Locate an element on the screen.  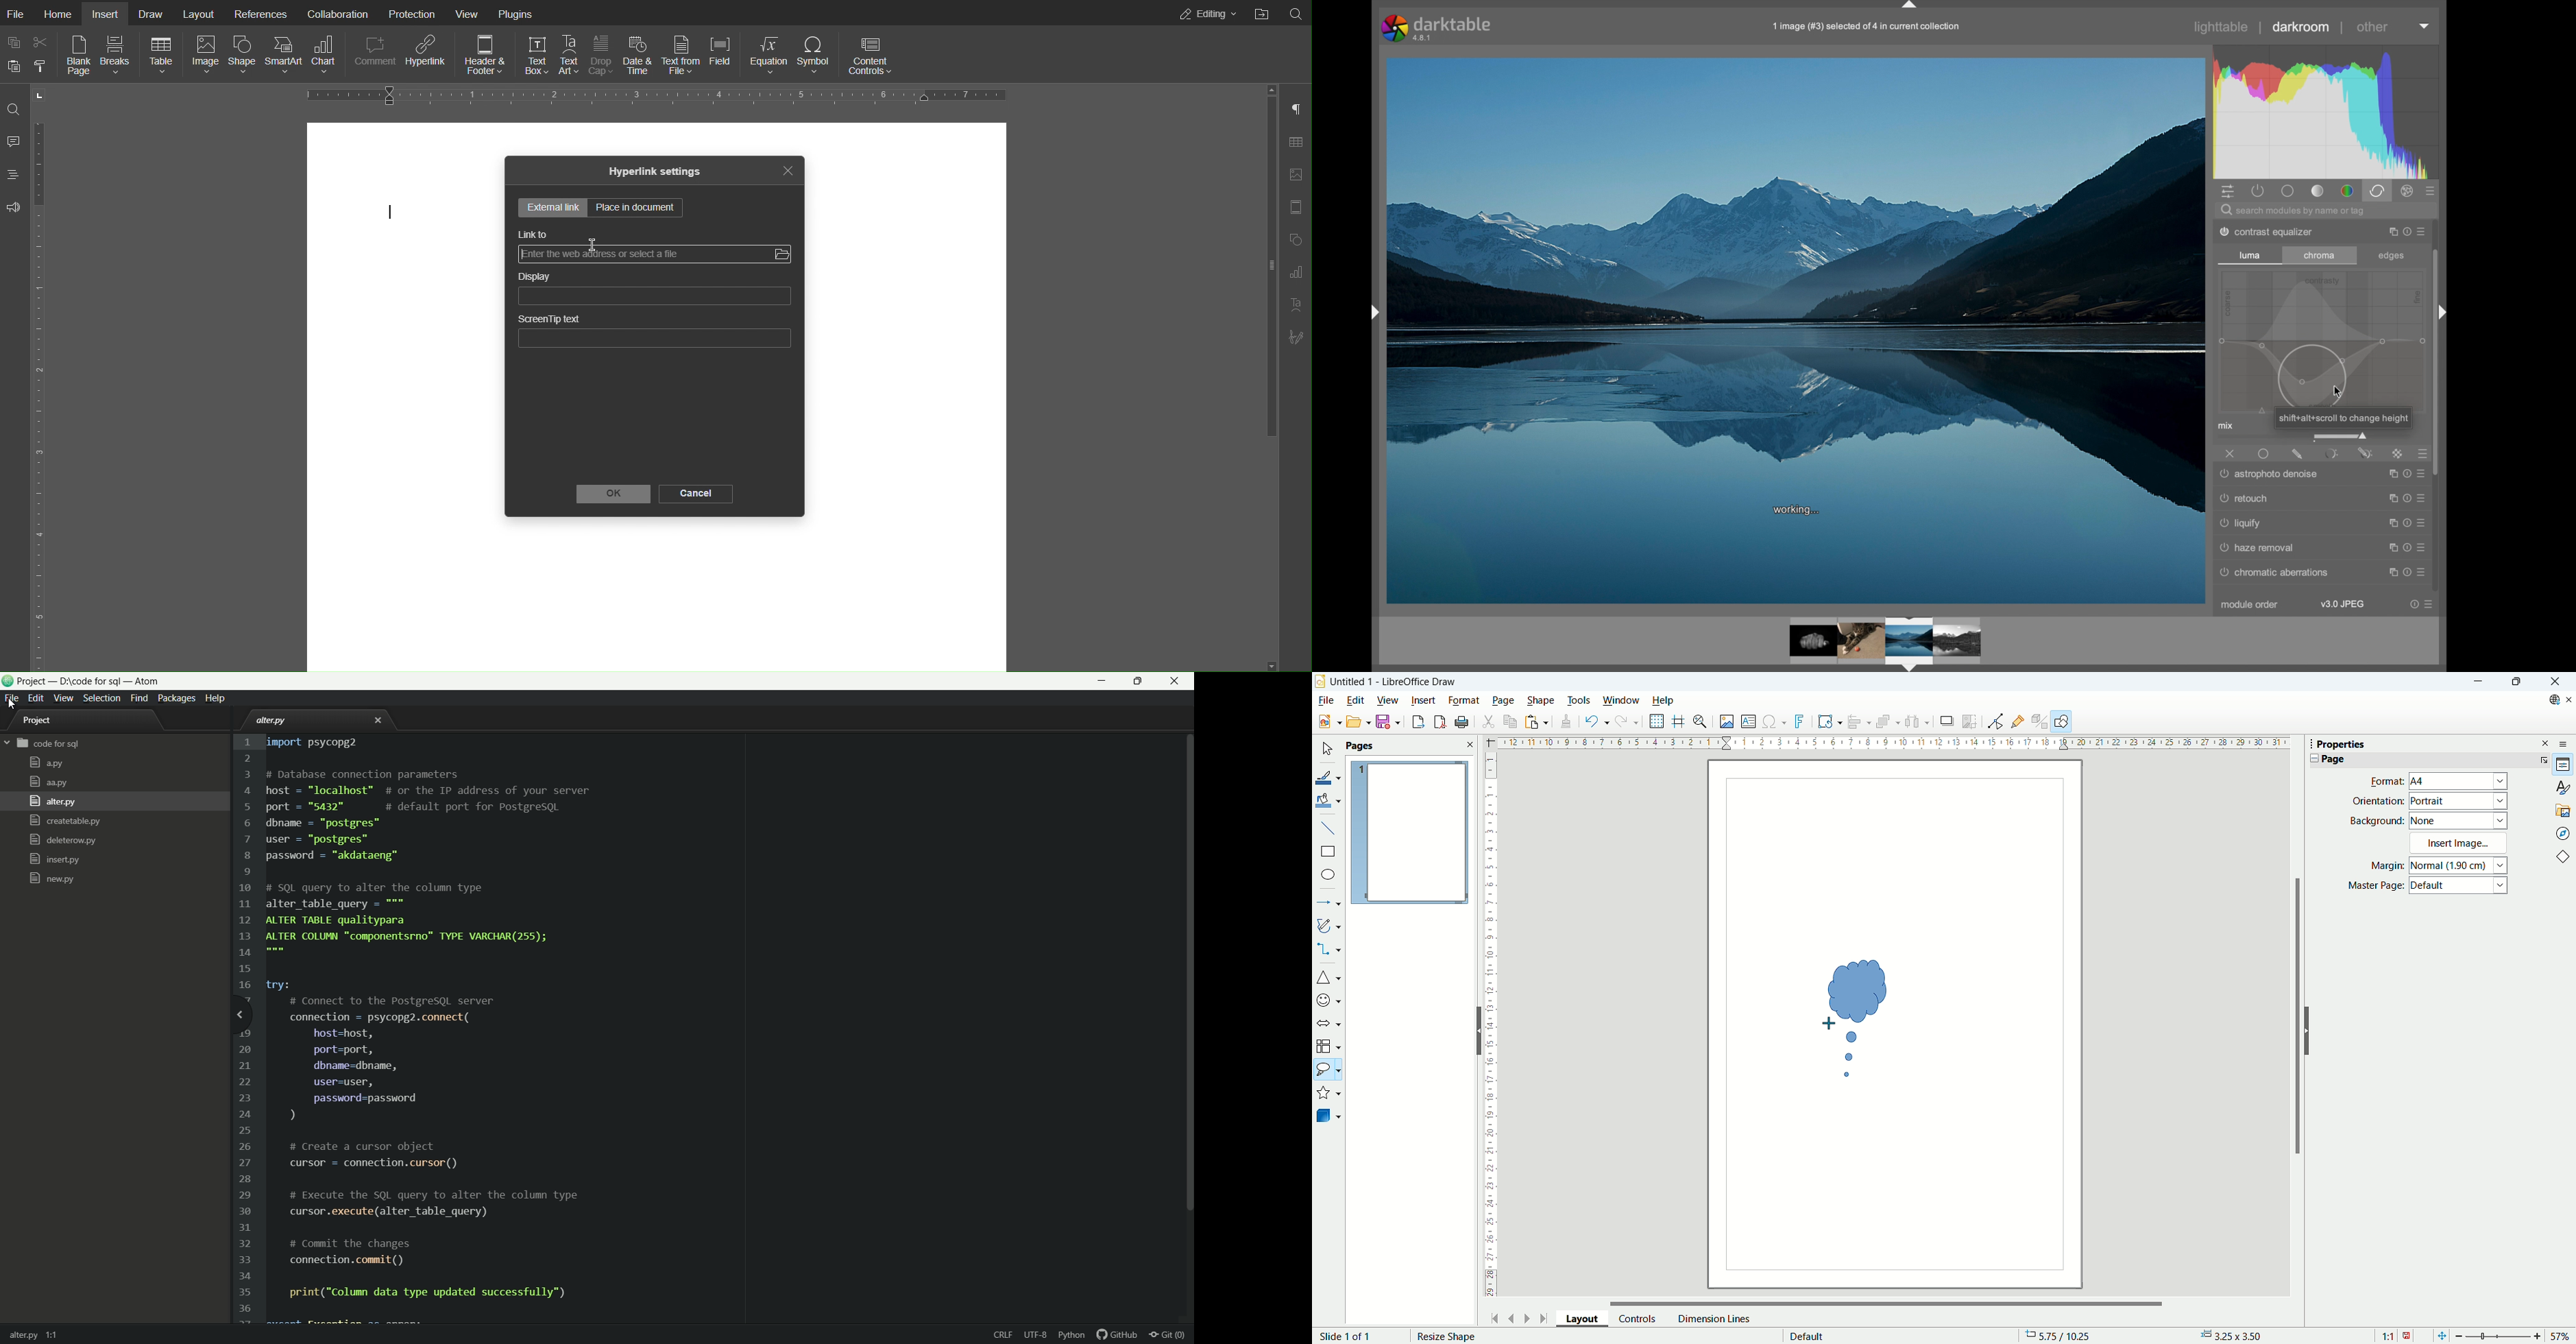
Hide is located at coordinates (2310, 1030).